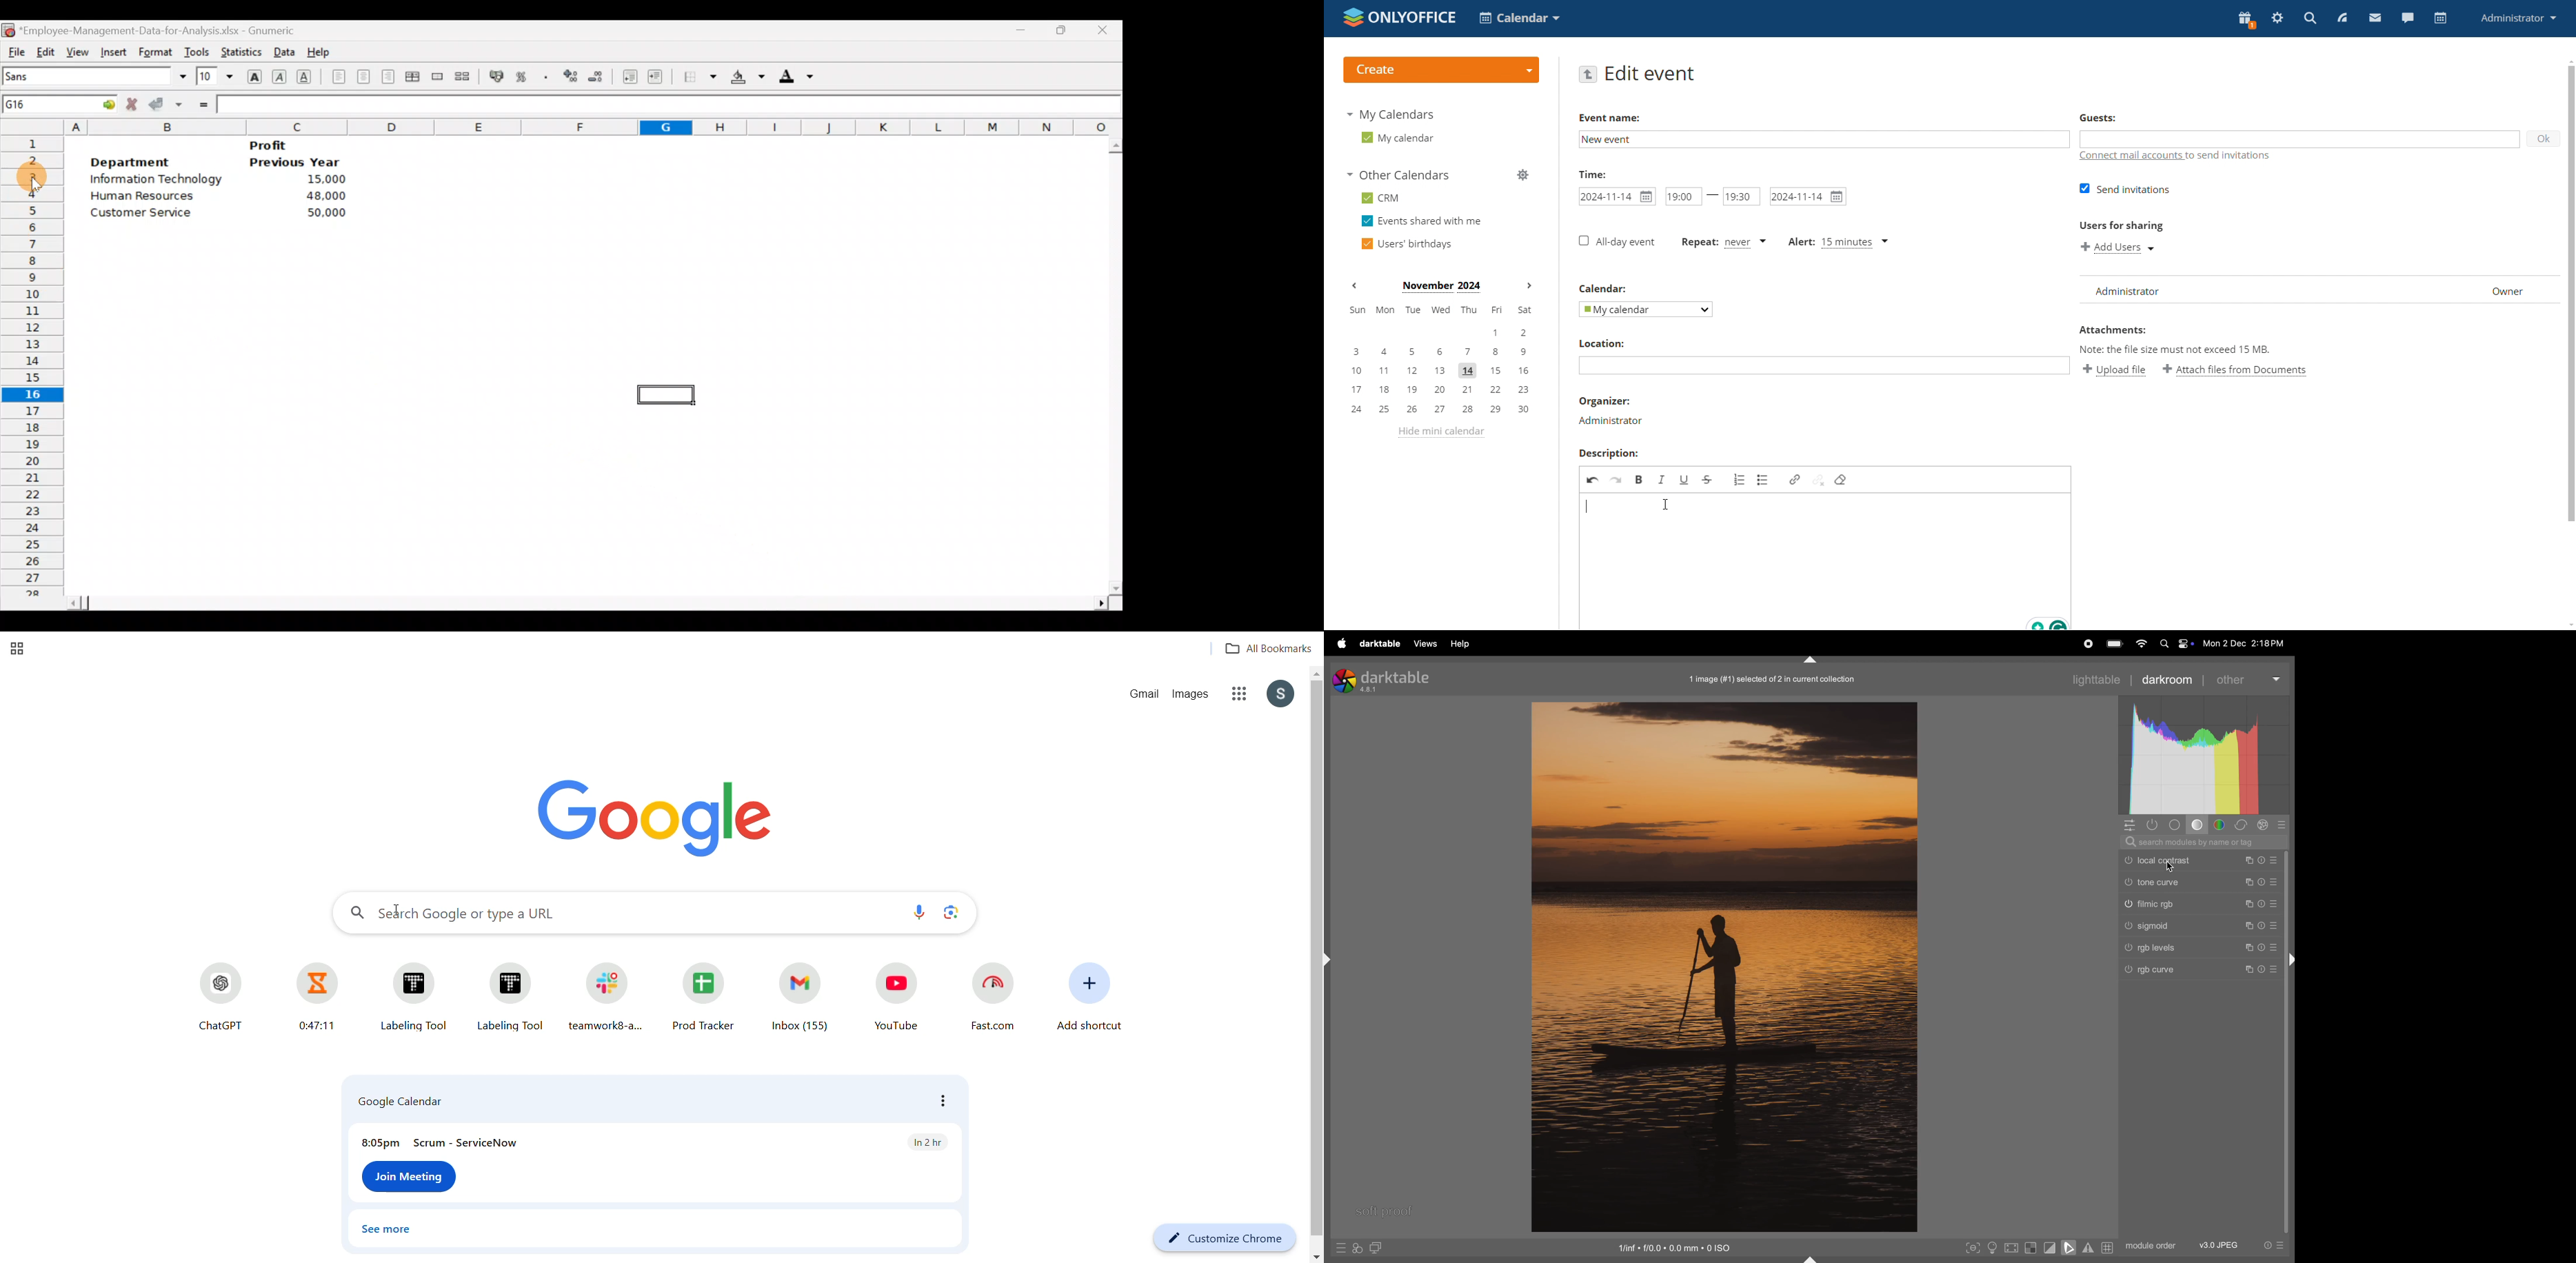 The height and width of the screenshot is (1288, 2576). What do you see at coordinates (1405, 244) in the screenshot?
I see `users' birthdays` at bounding box center [1405, 244].